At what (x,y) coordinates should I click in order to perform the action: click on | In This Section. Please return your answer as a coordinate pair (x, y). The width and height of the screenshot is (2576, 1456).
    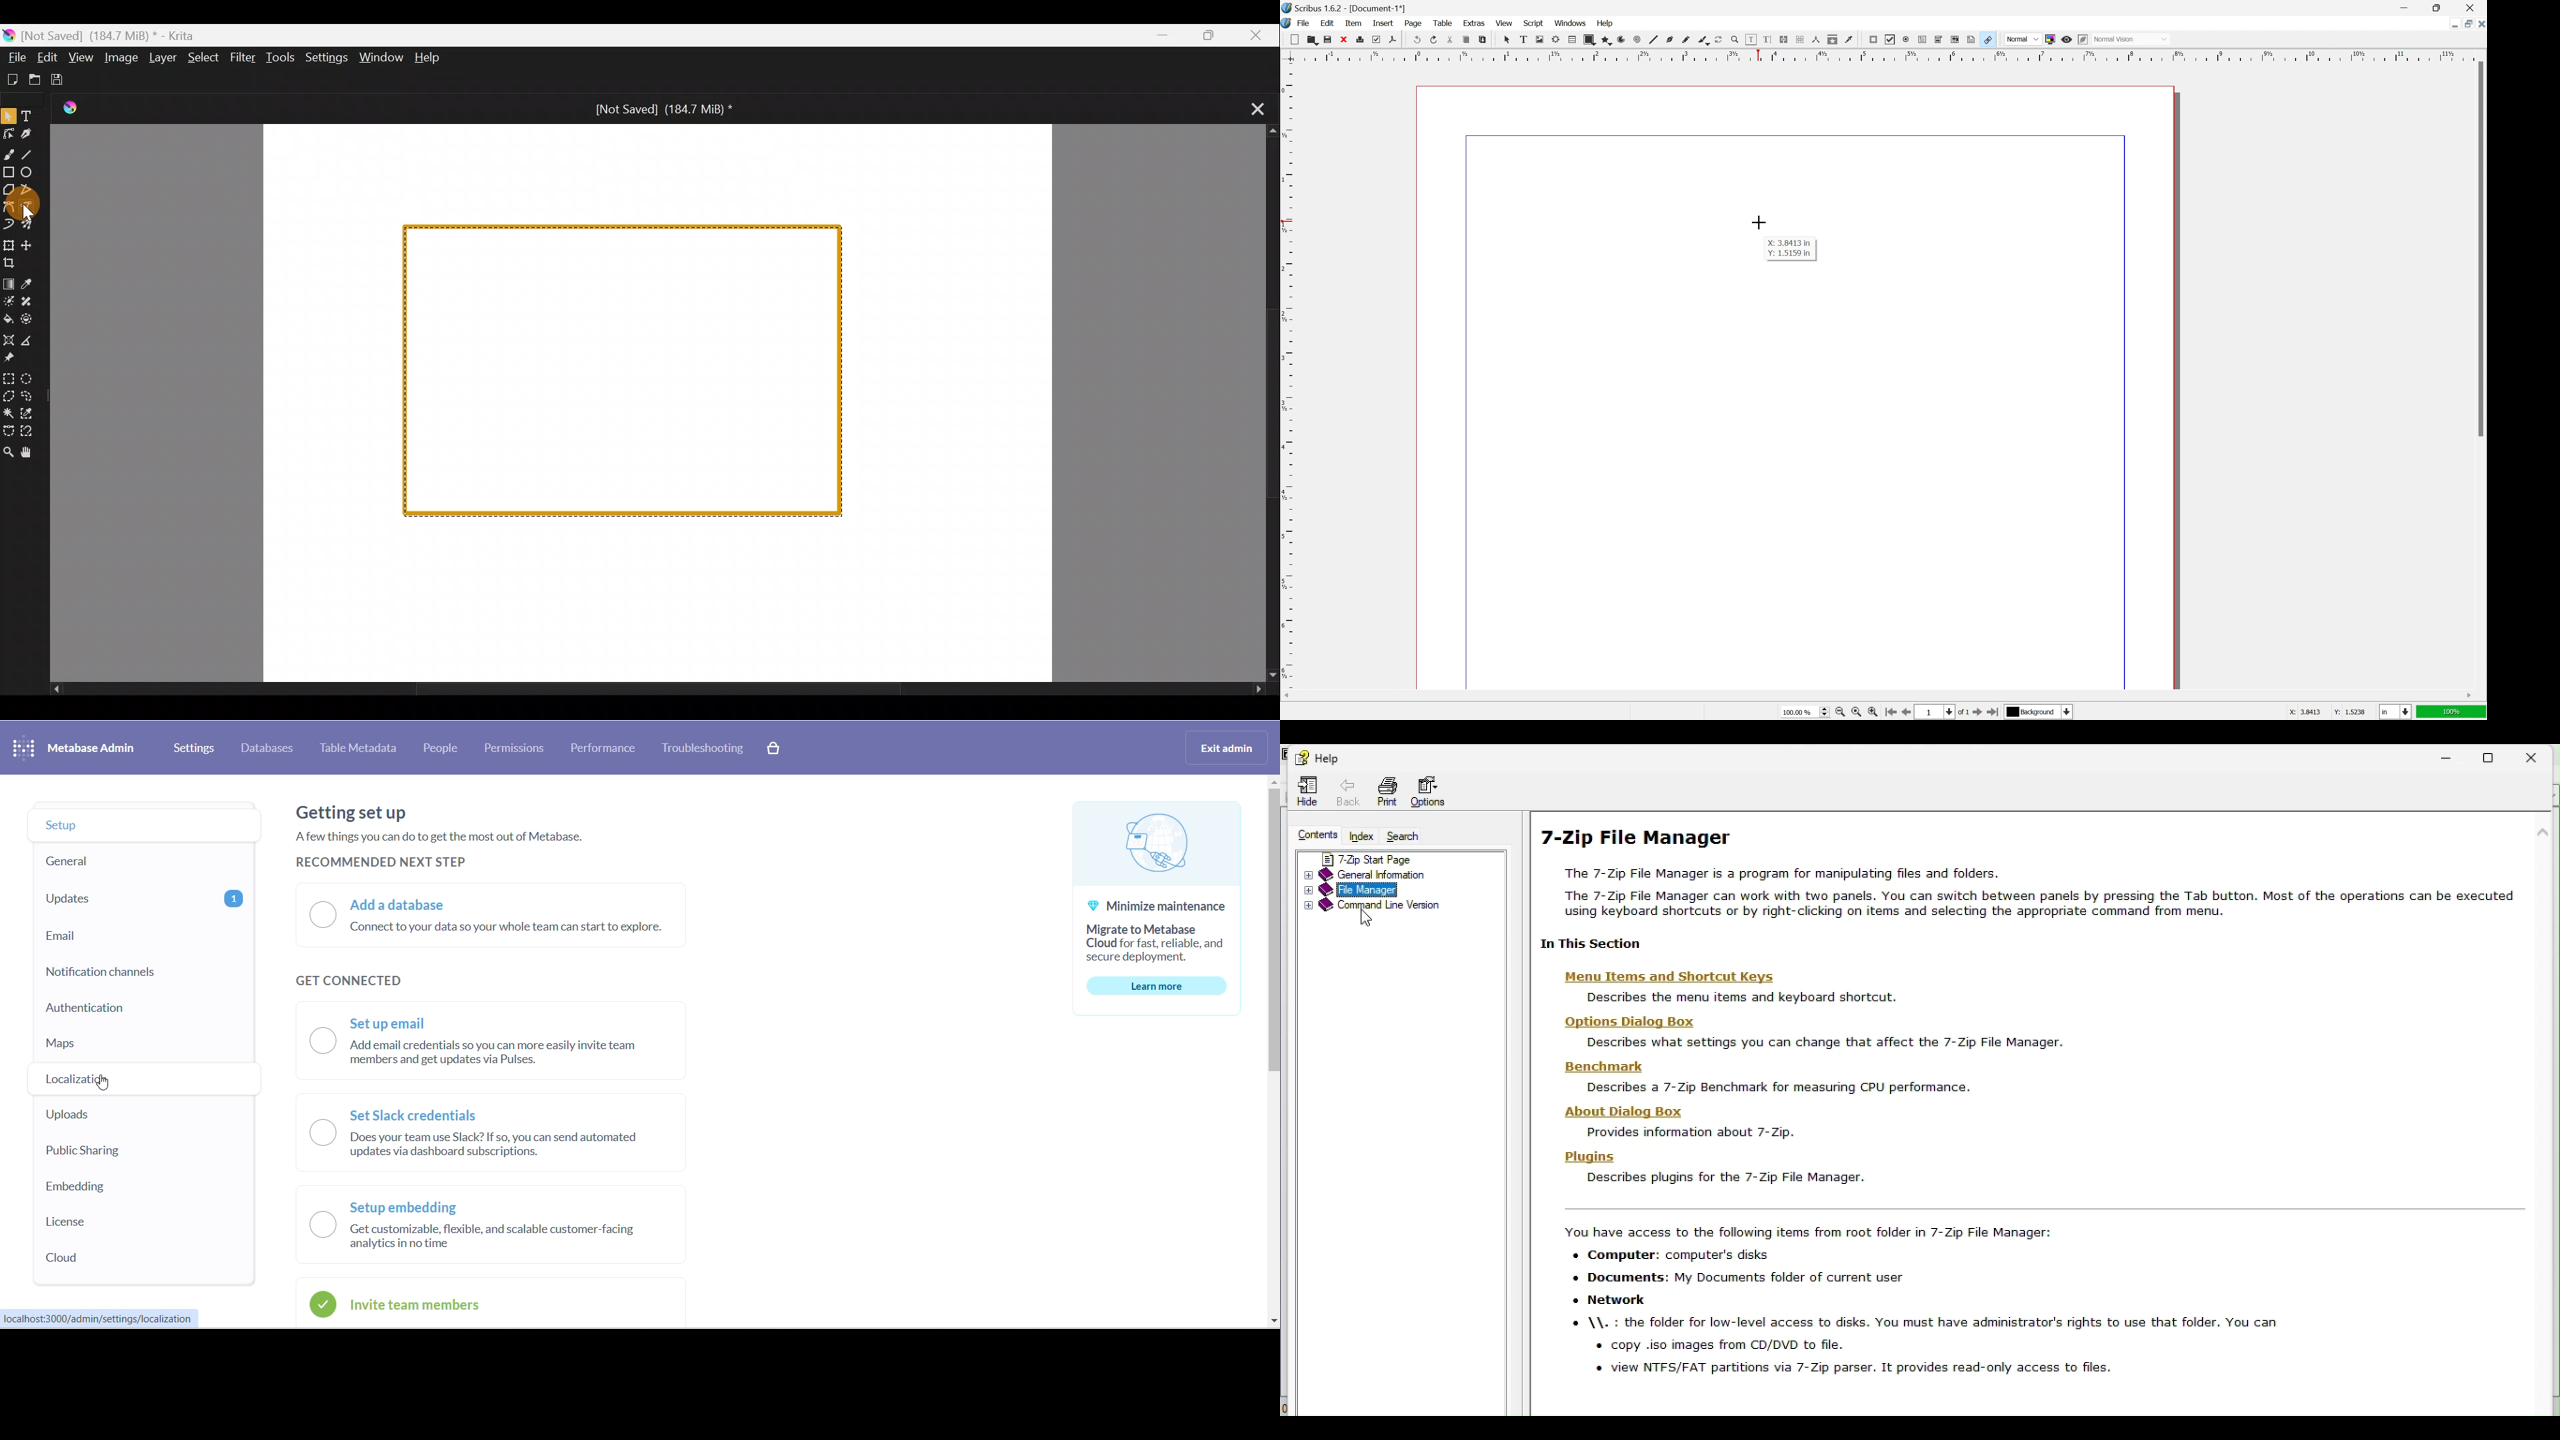
    Looking at the image, I should click on (1587, 943).